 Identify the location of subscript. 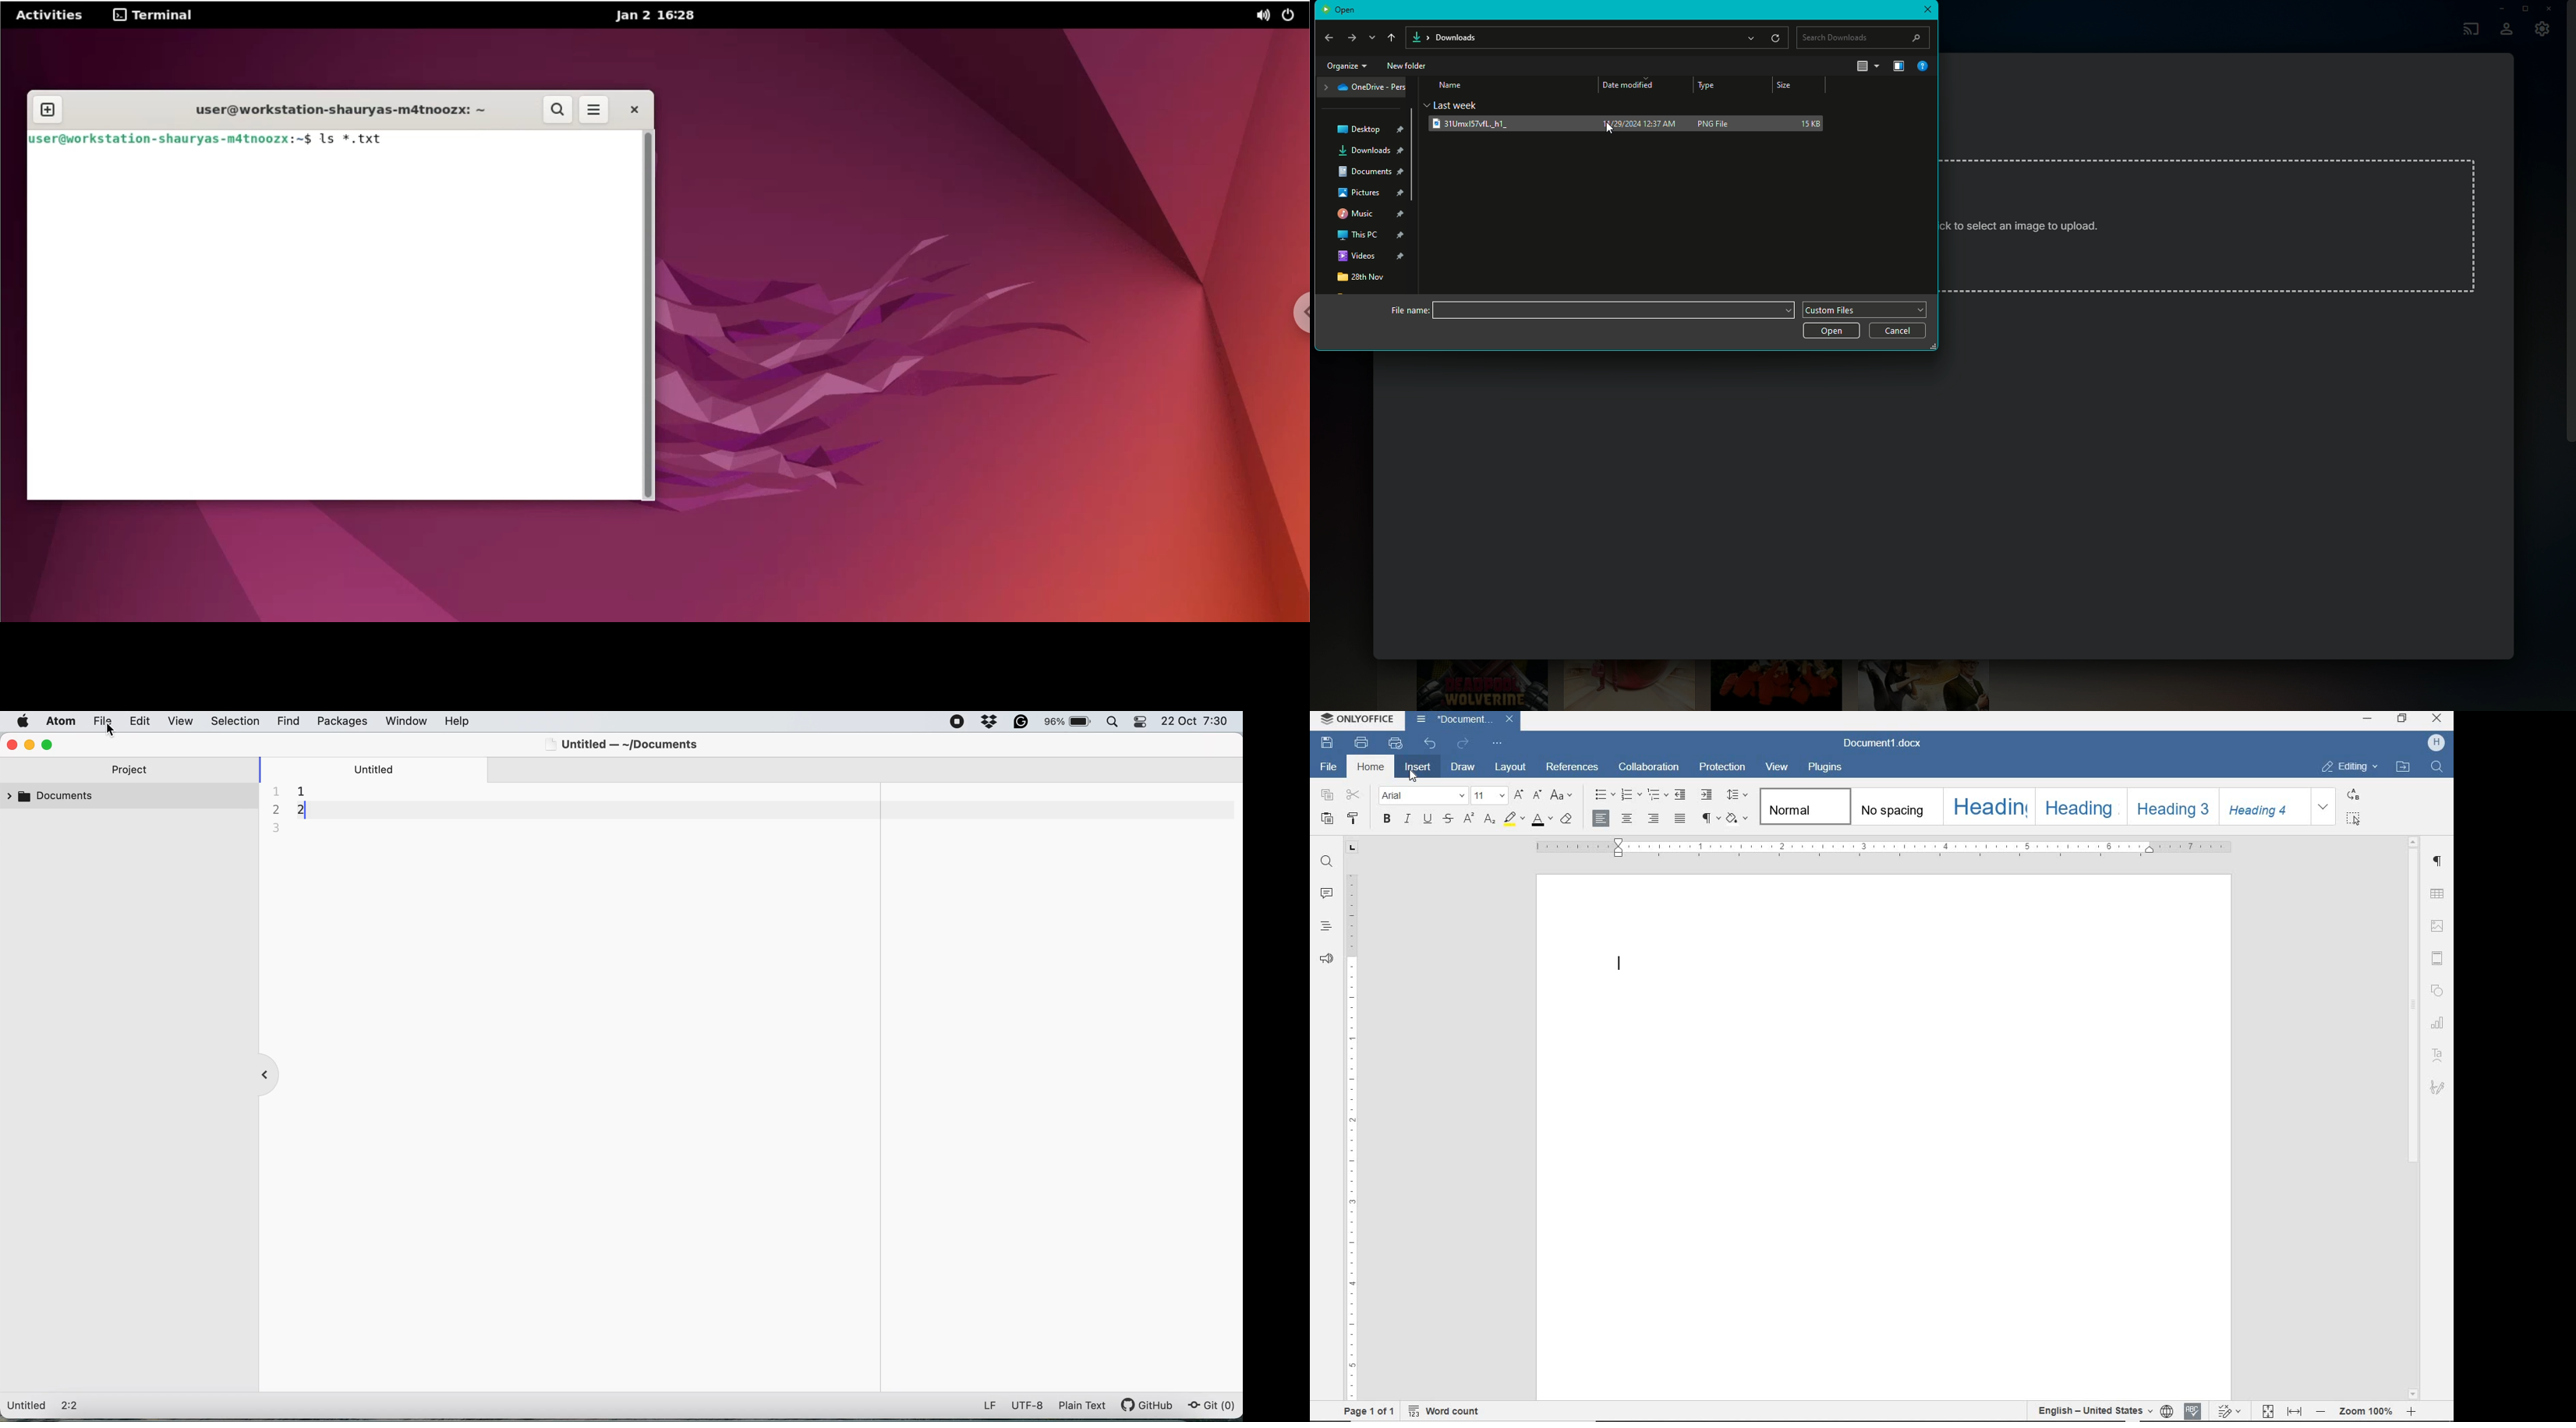
(1489, 820).